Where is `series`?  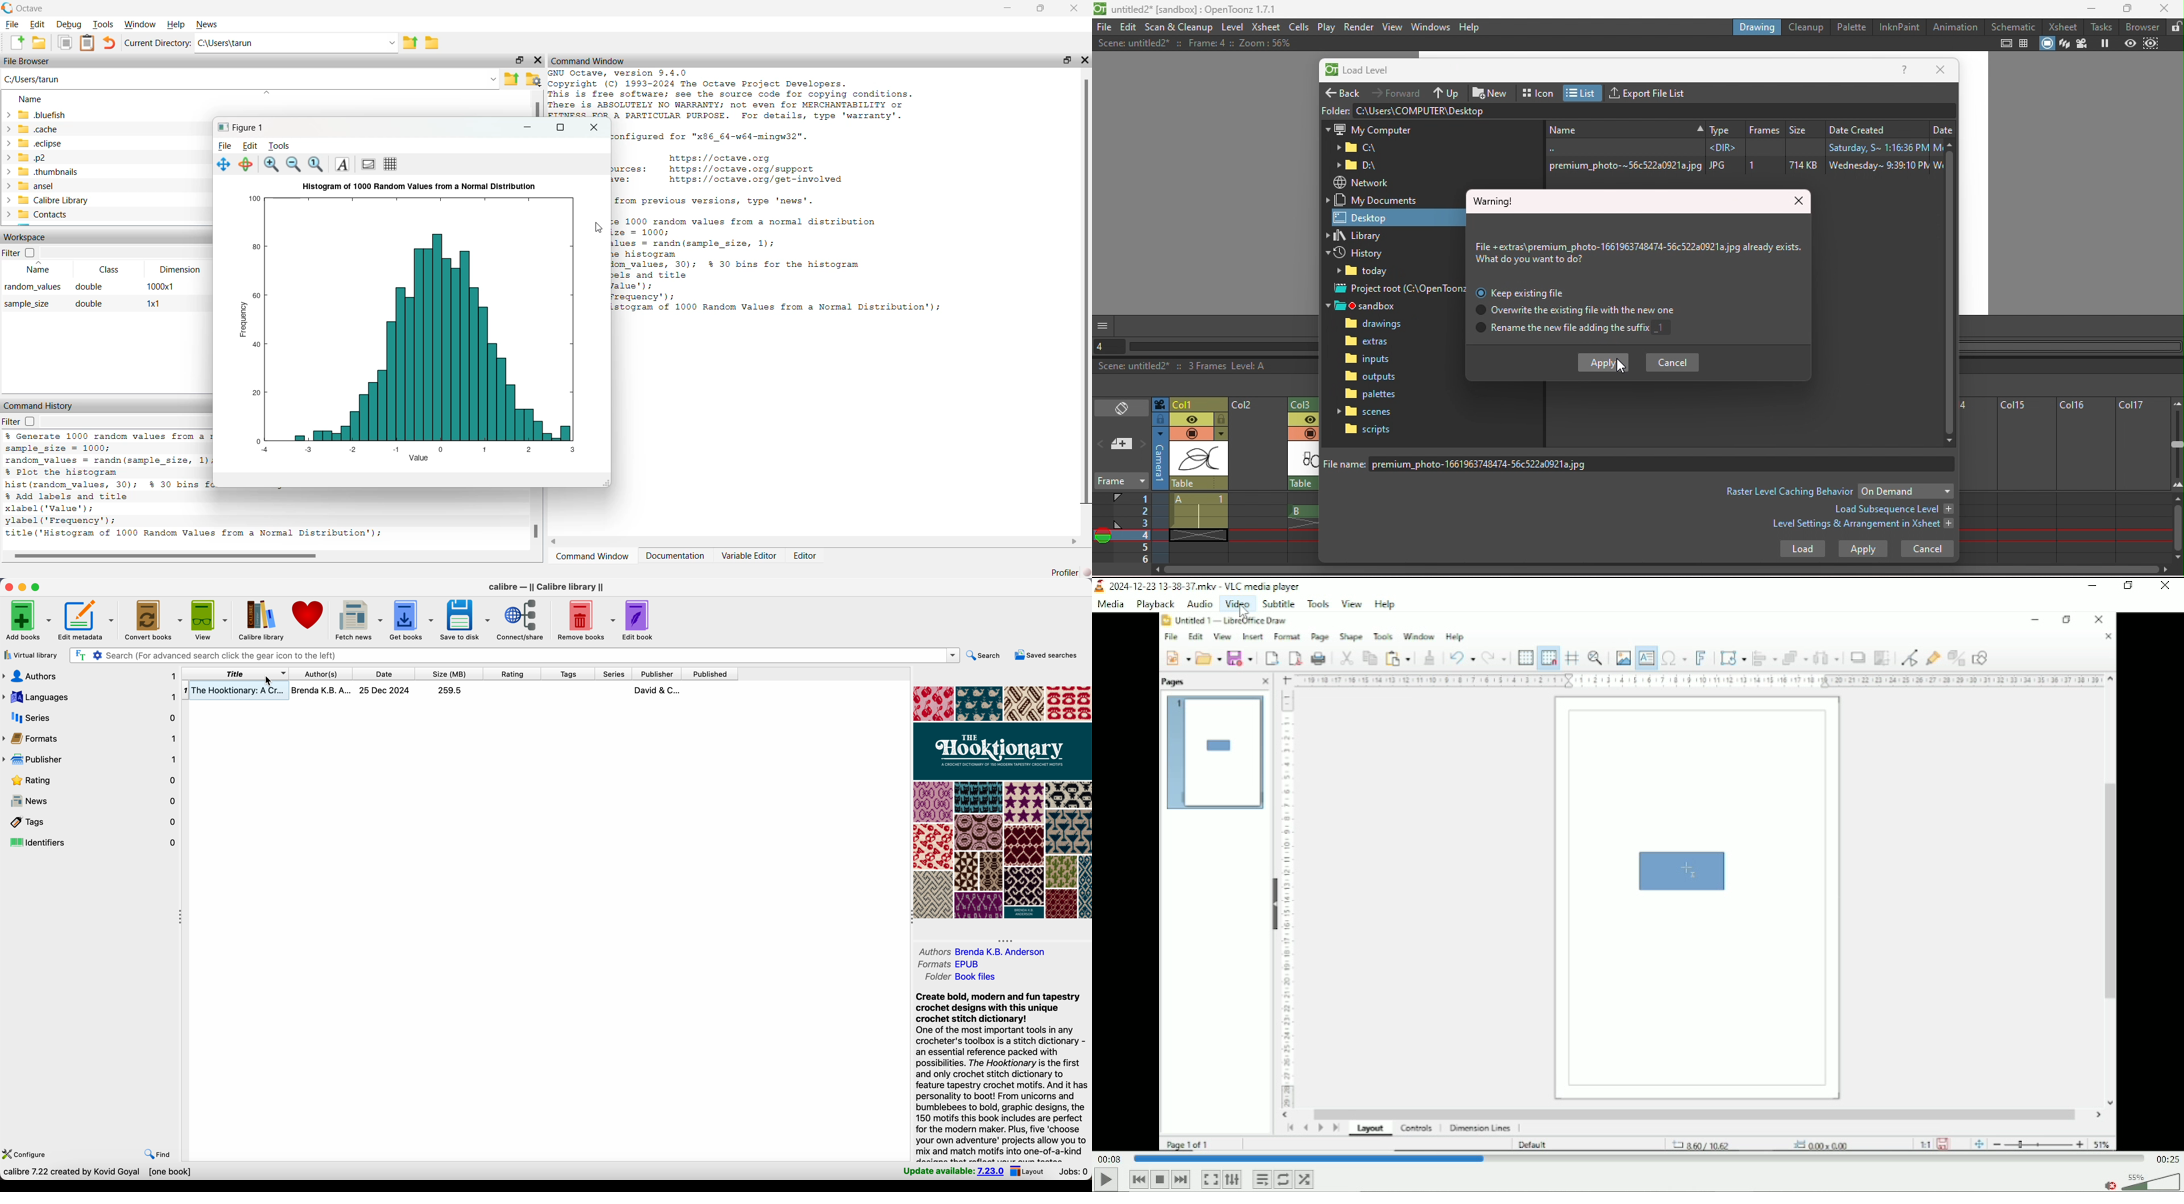 series is located at coordinates (91, 716).